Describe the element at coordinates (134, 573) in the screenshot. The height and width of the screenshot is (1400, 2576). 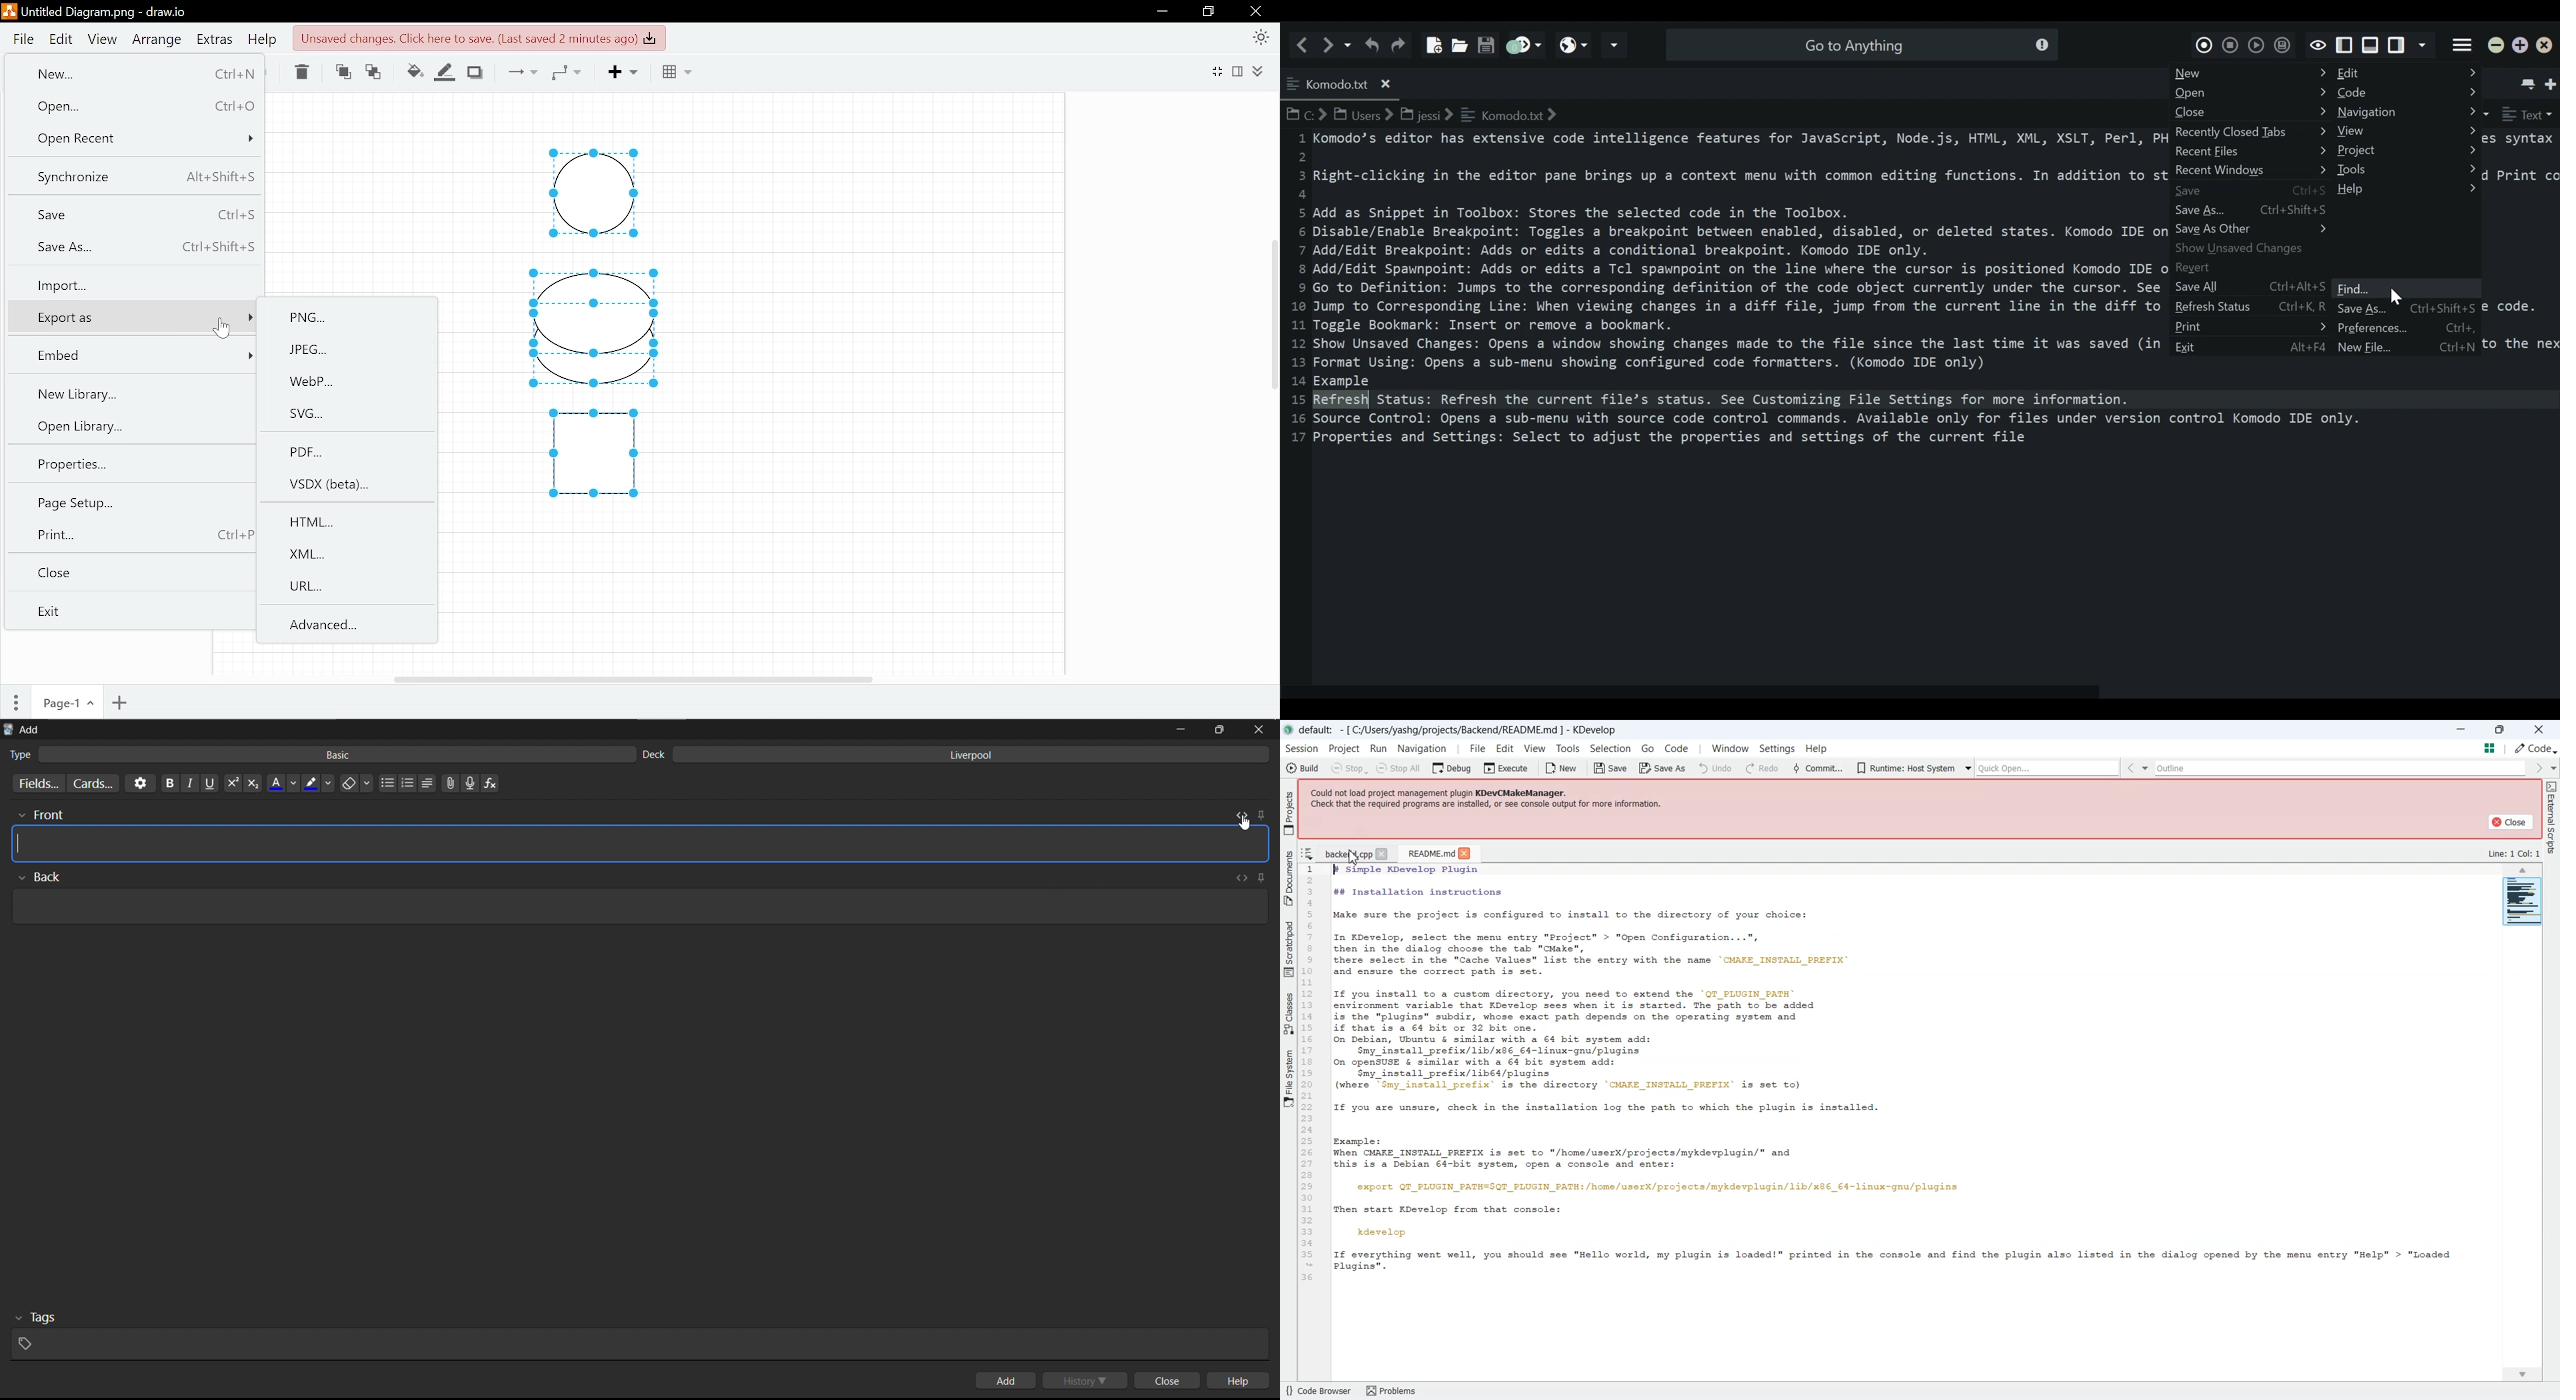
I see `Close` at that location.